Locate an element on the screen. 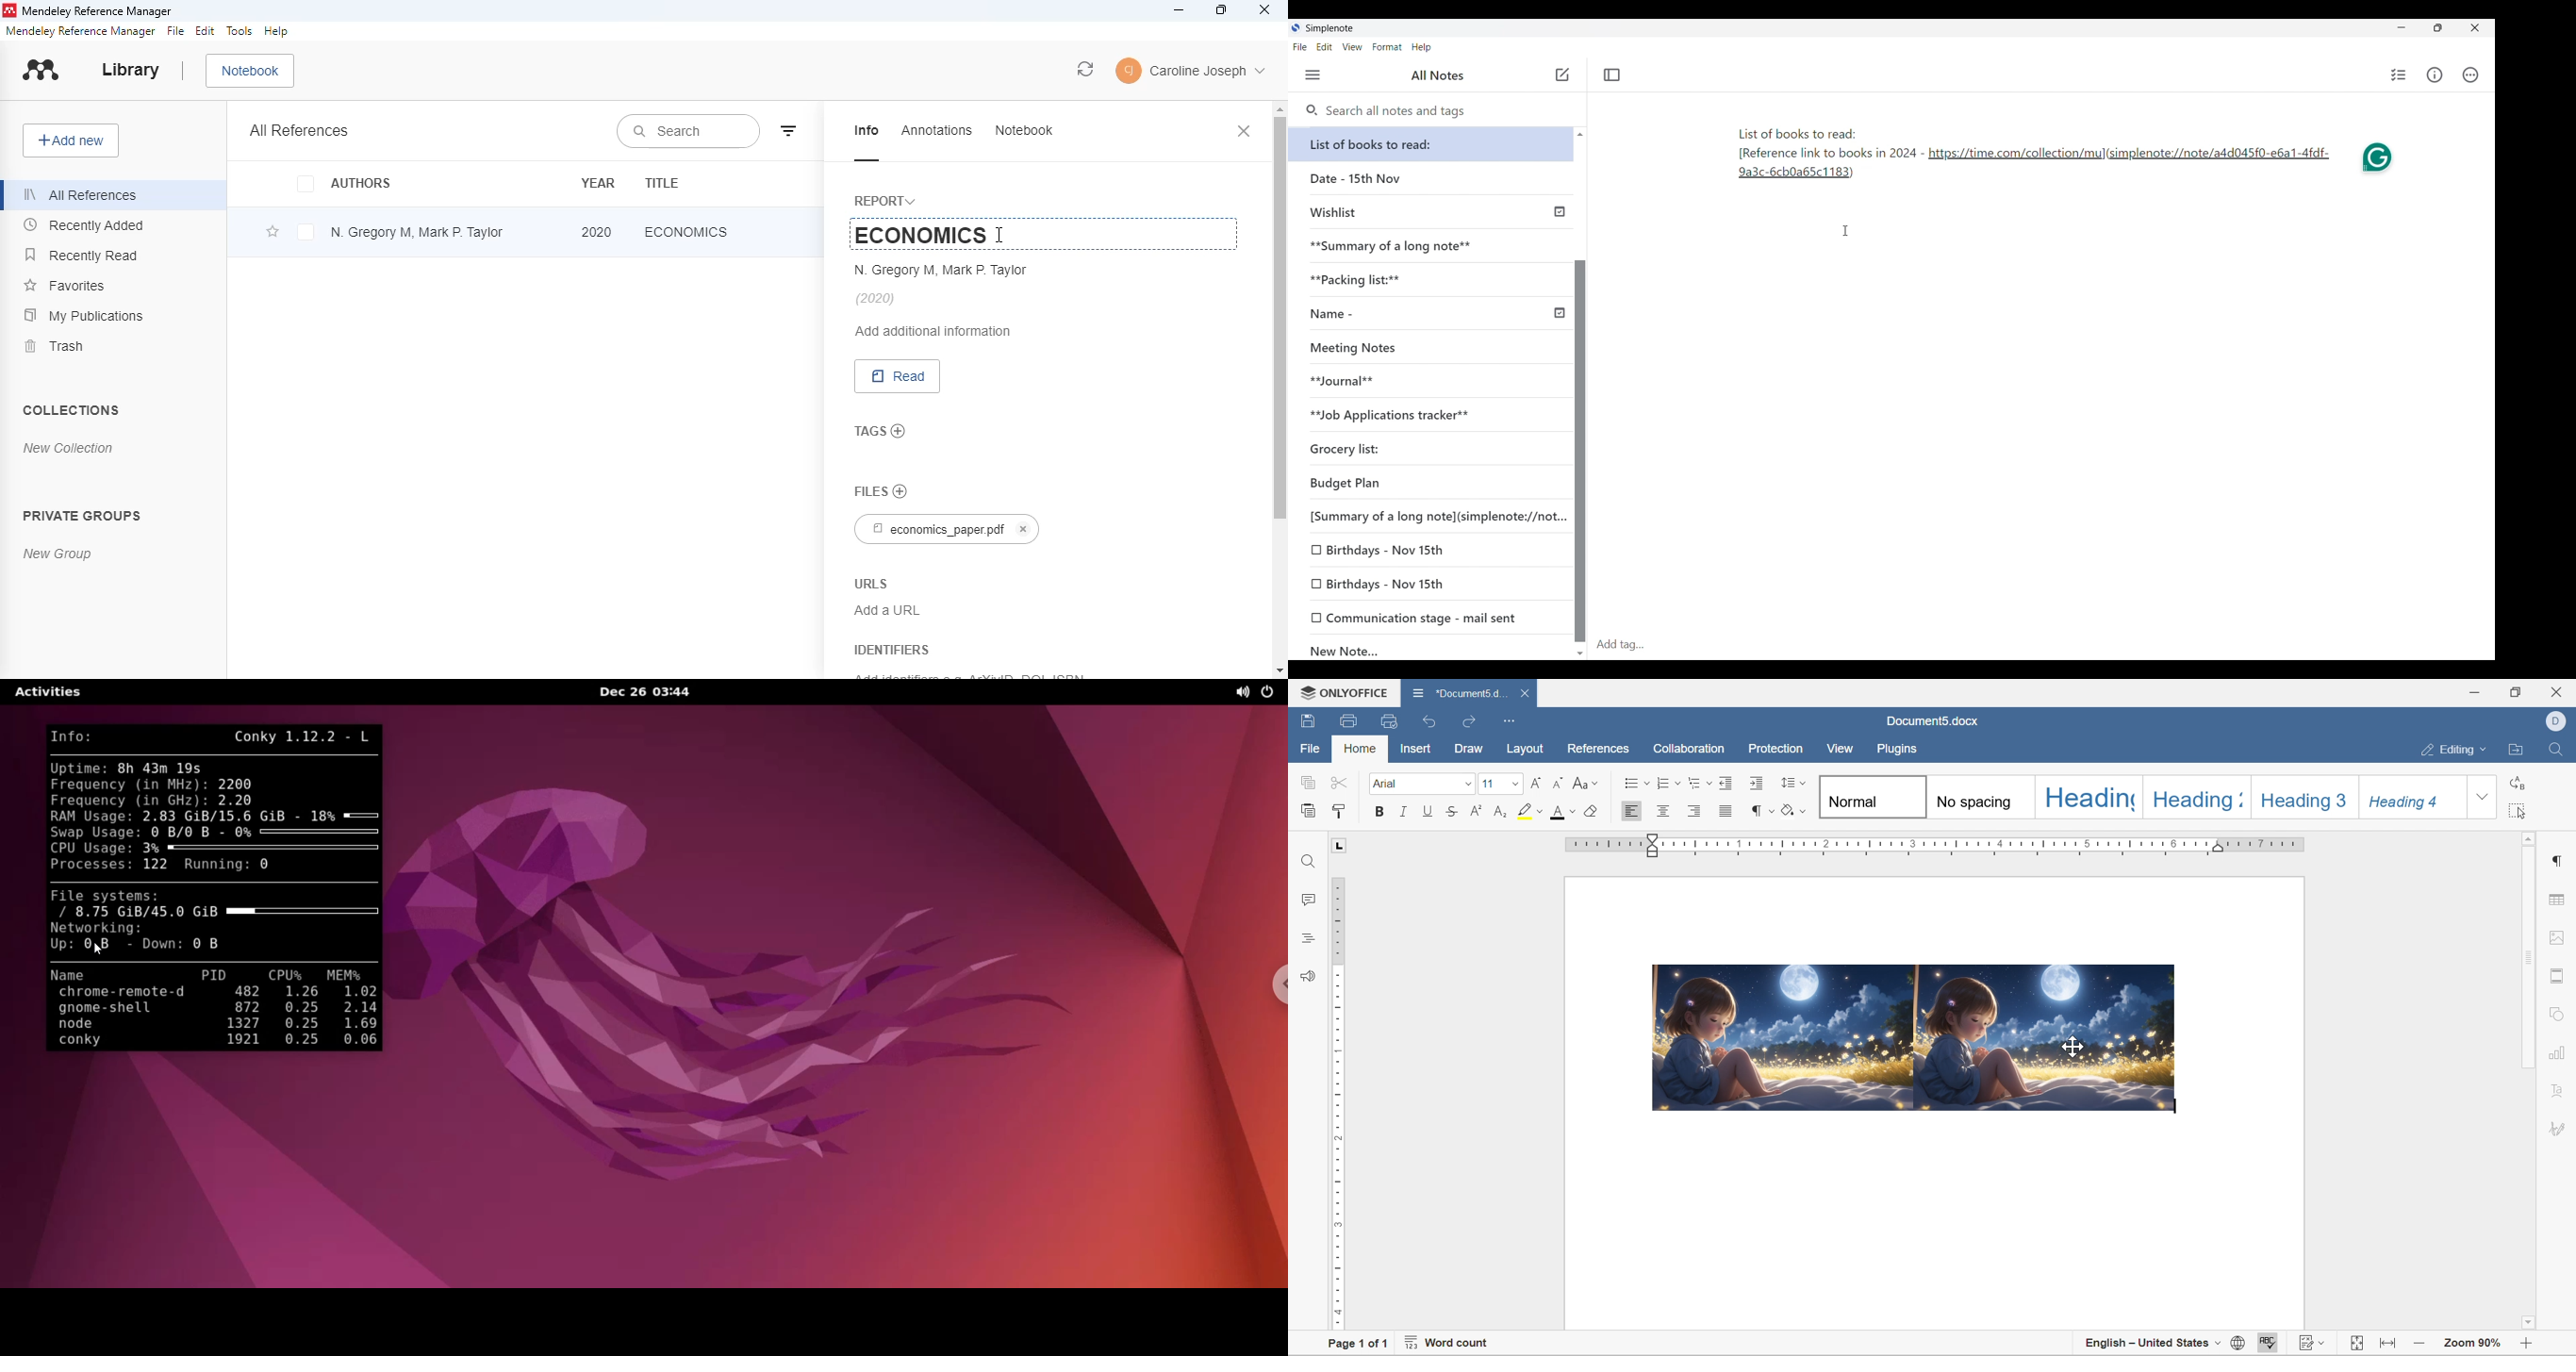 This screenshot has height=1372, width=2576. select all is located at coordinates (2518, 810).